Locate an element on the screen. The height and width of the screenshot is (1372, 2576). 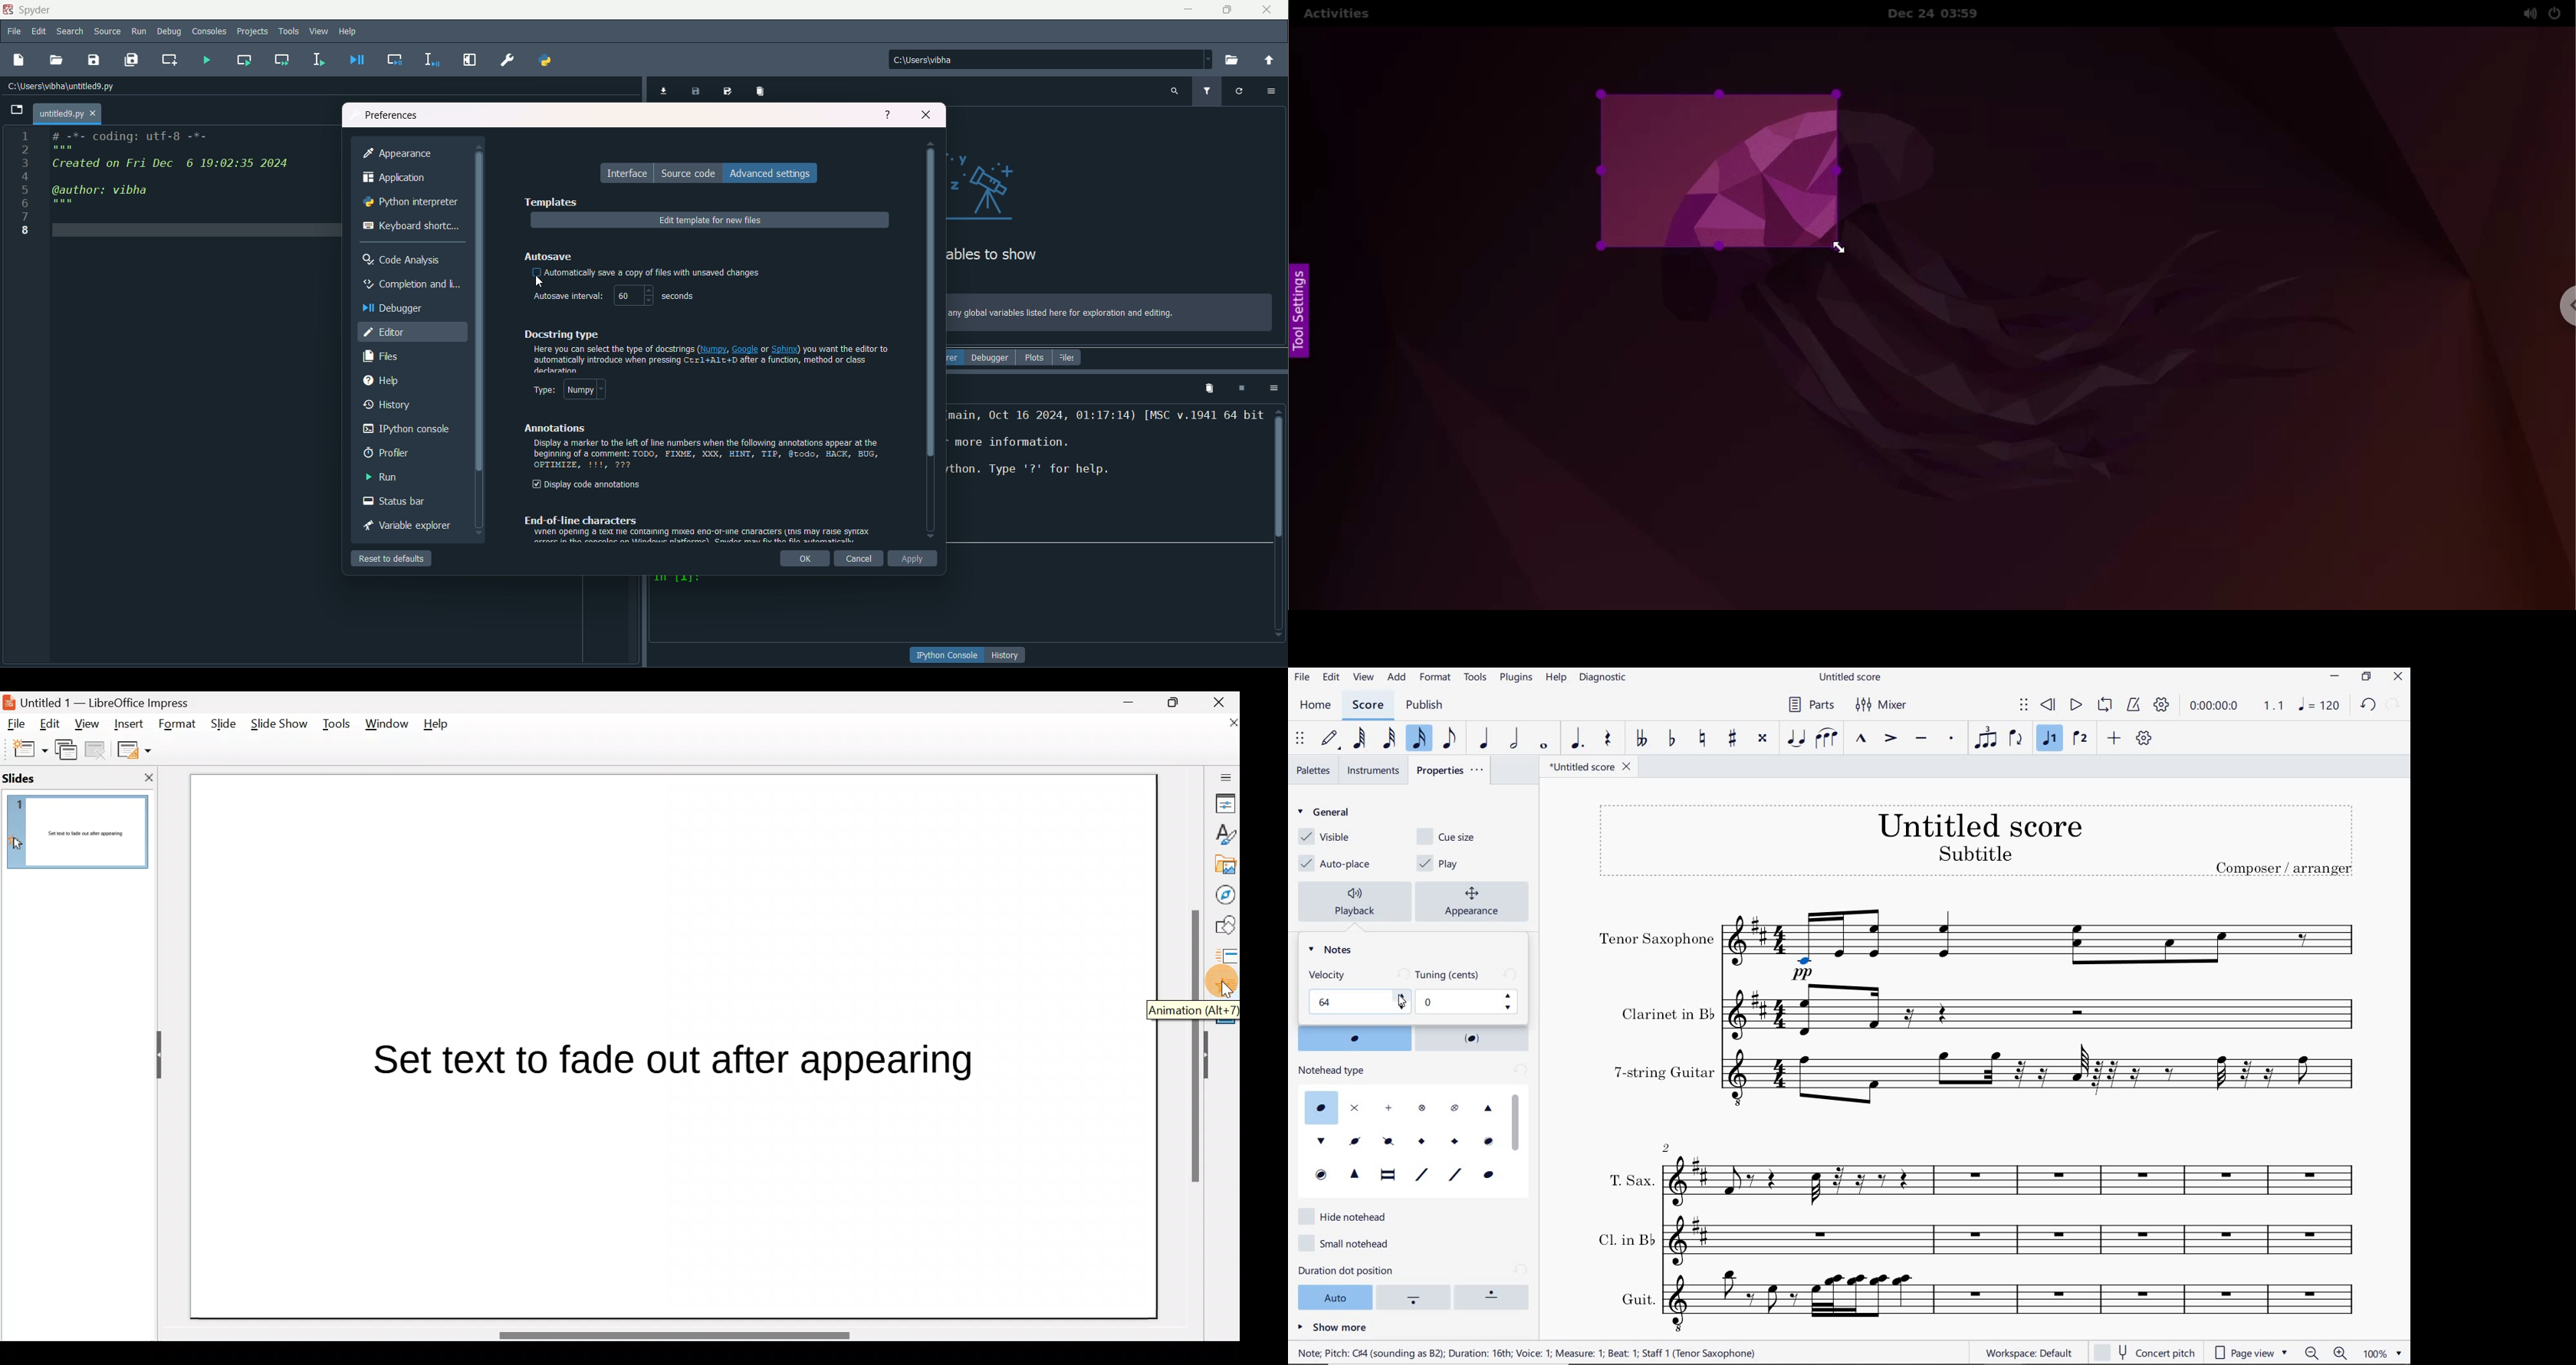
type is located at coordinates (566, 390).